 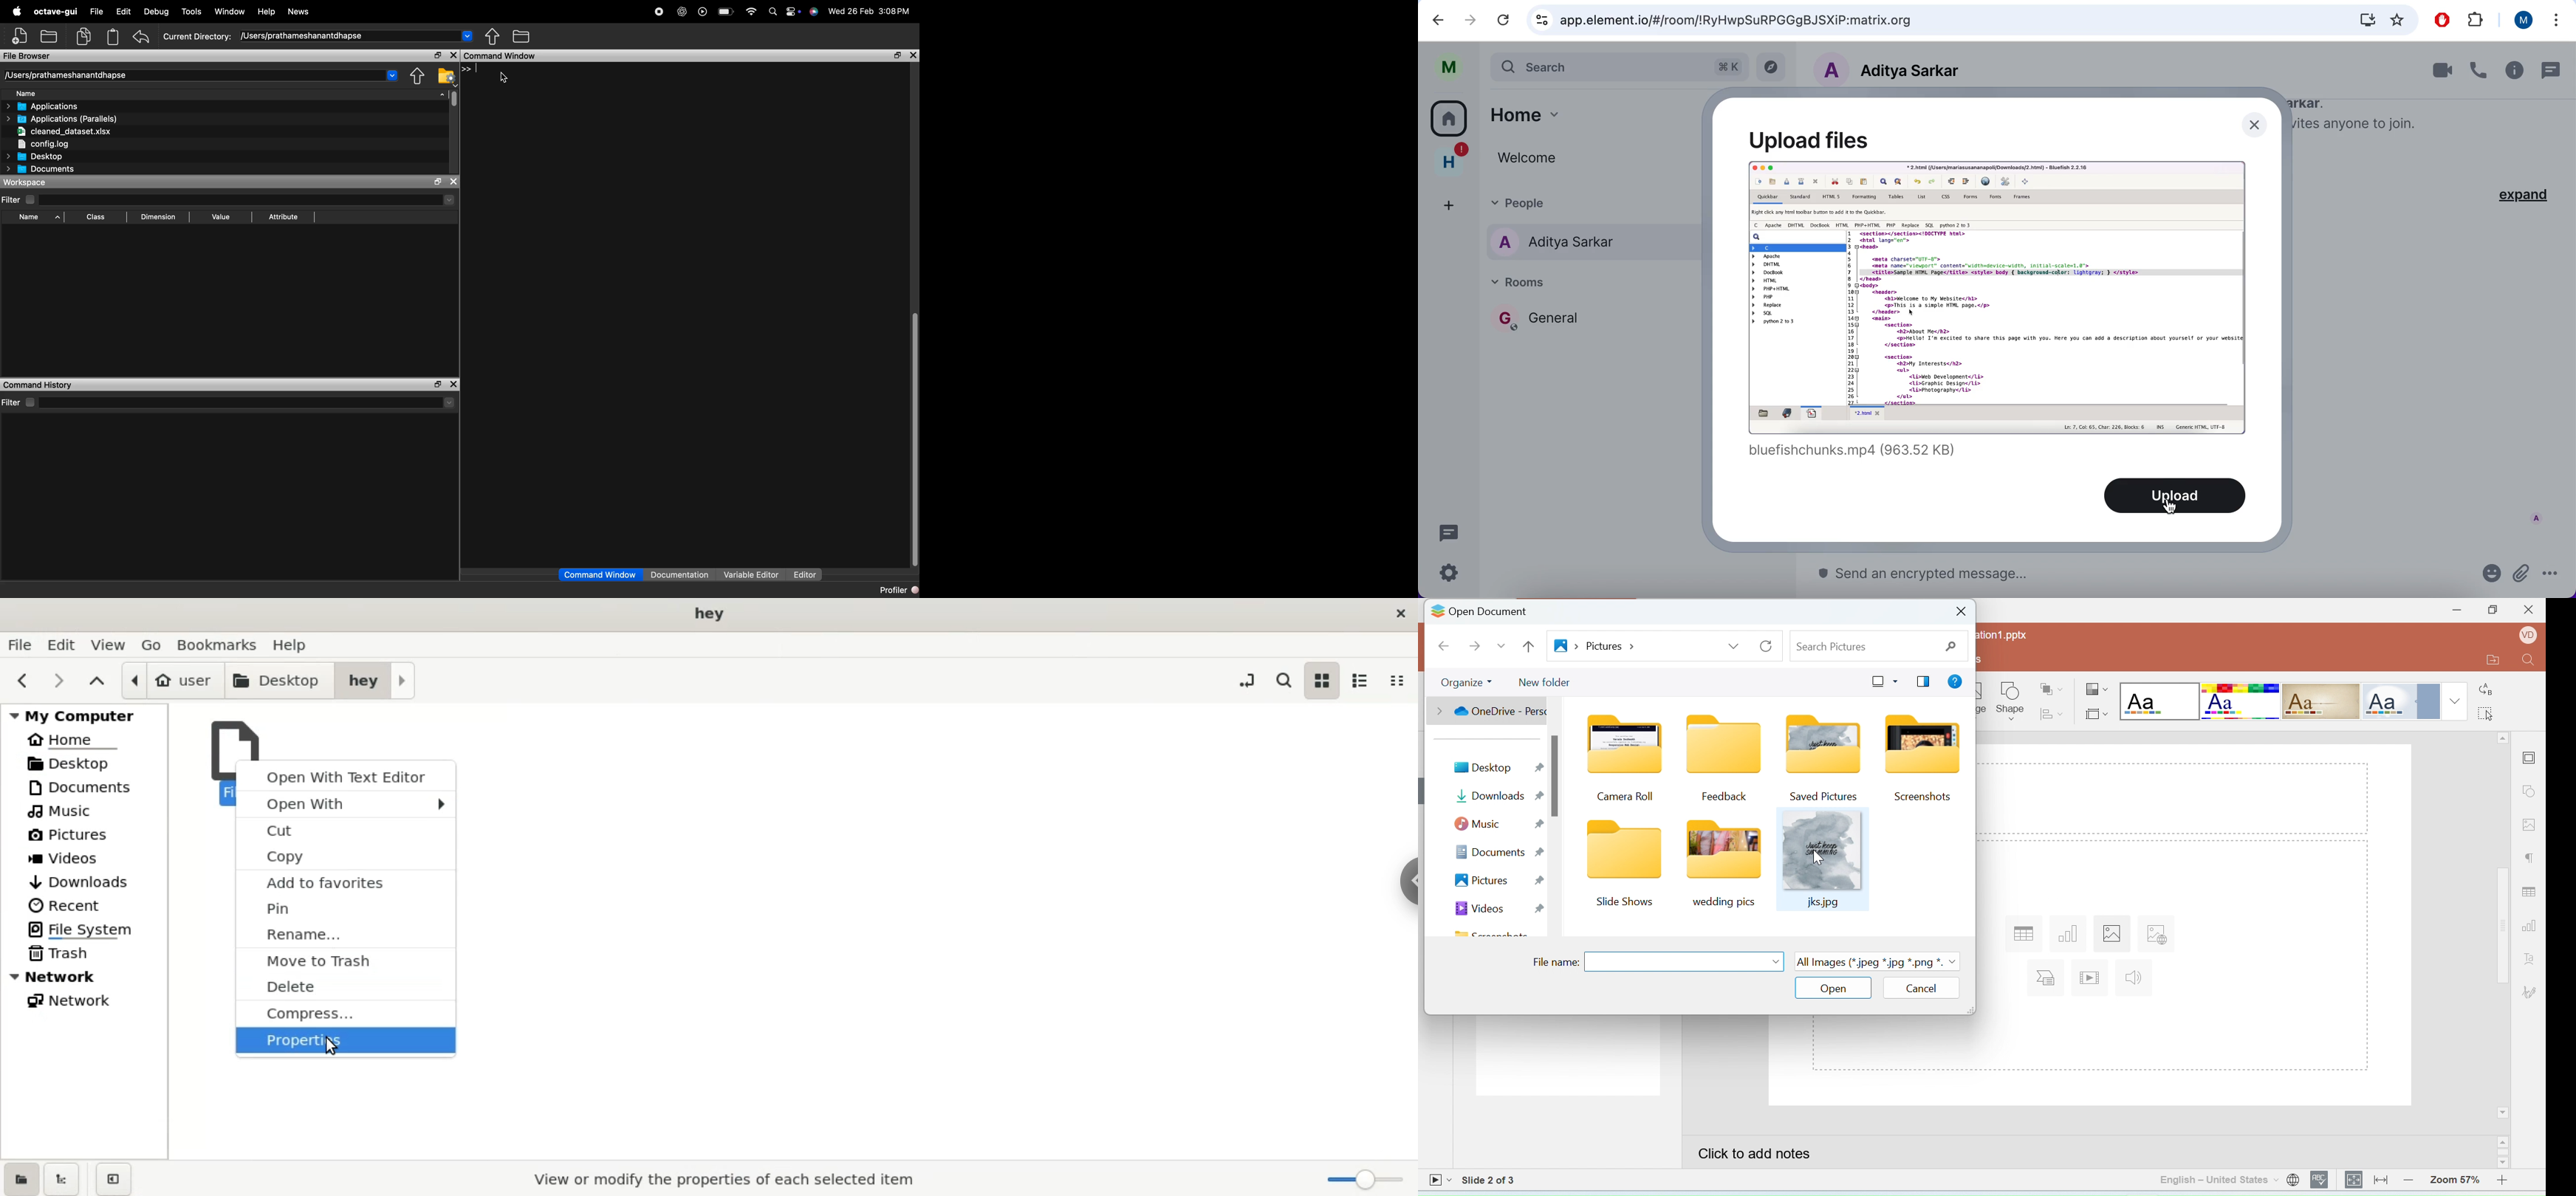 What do you see at coordinates (1472, 20) in the screenshot?
I see `redo` at bounding box center [1472, 20].